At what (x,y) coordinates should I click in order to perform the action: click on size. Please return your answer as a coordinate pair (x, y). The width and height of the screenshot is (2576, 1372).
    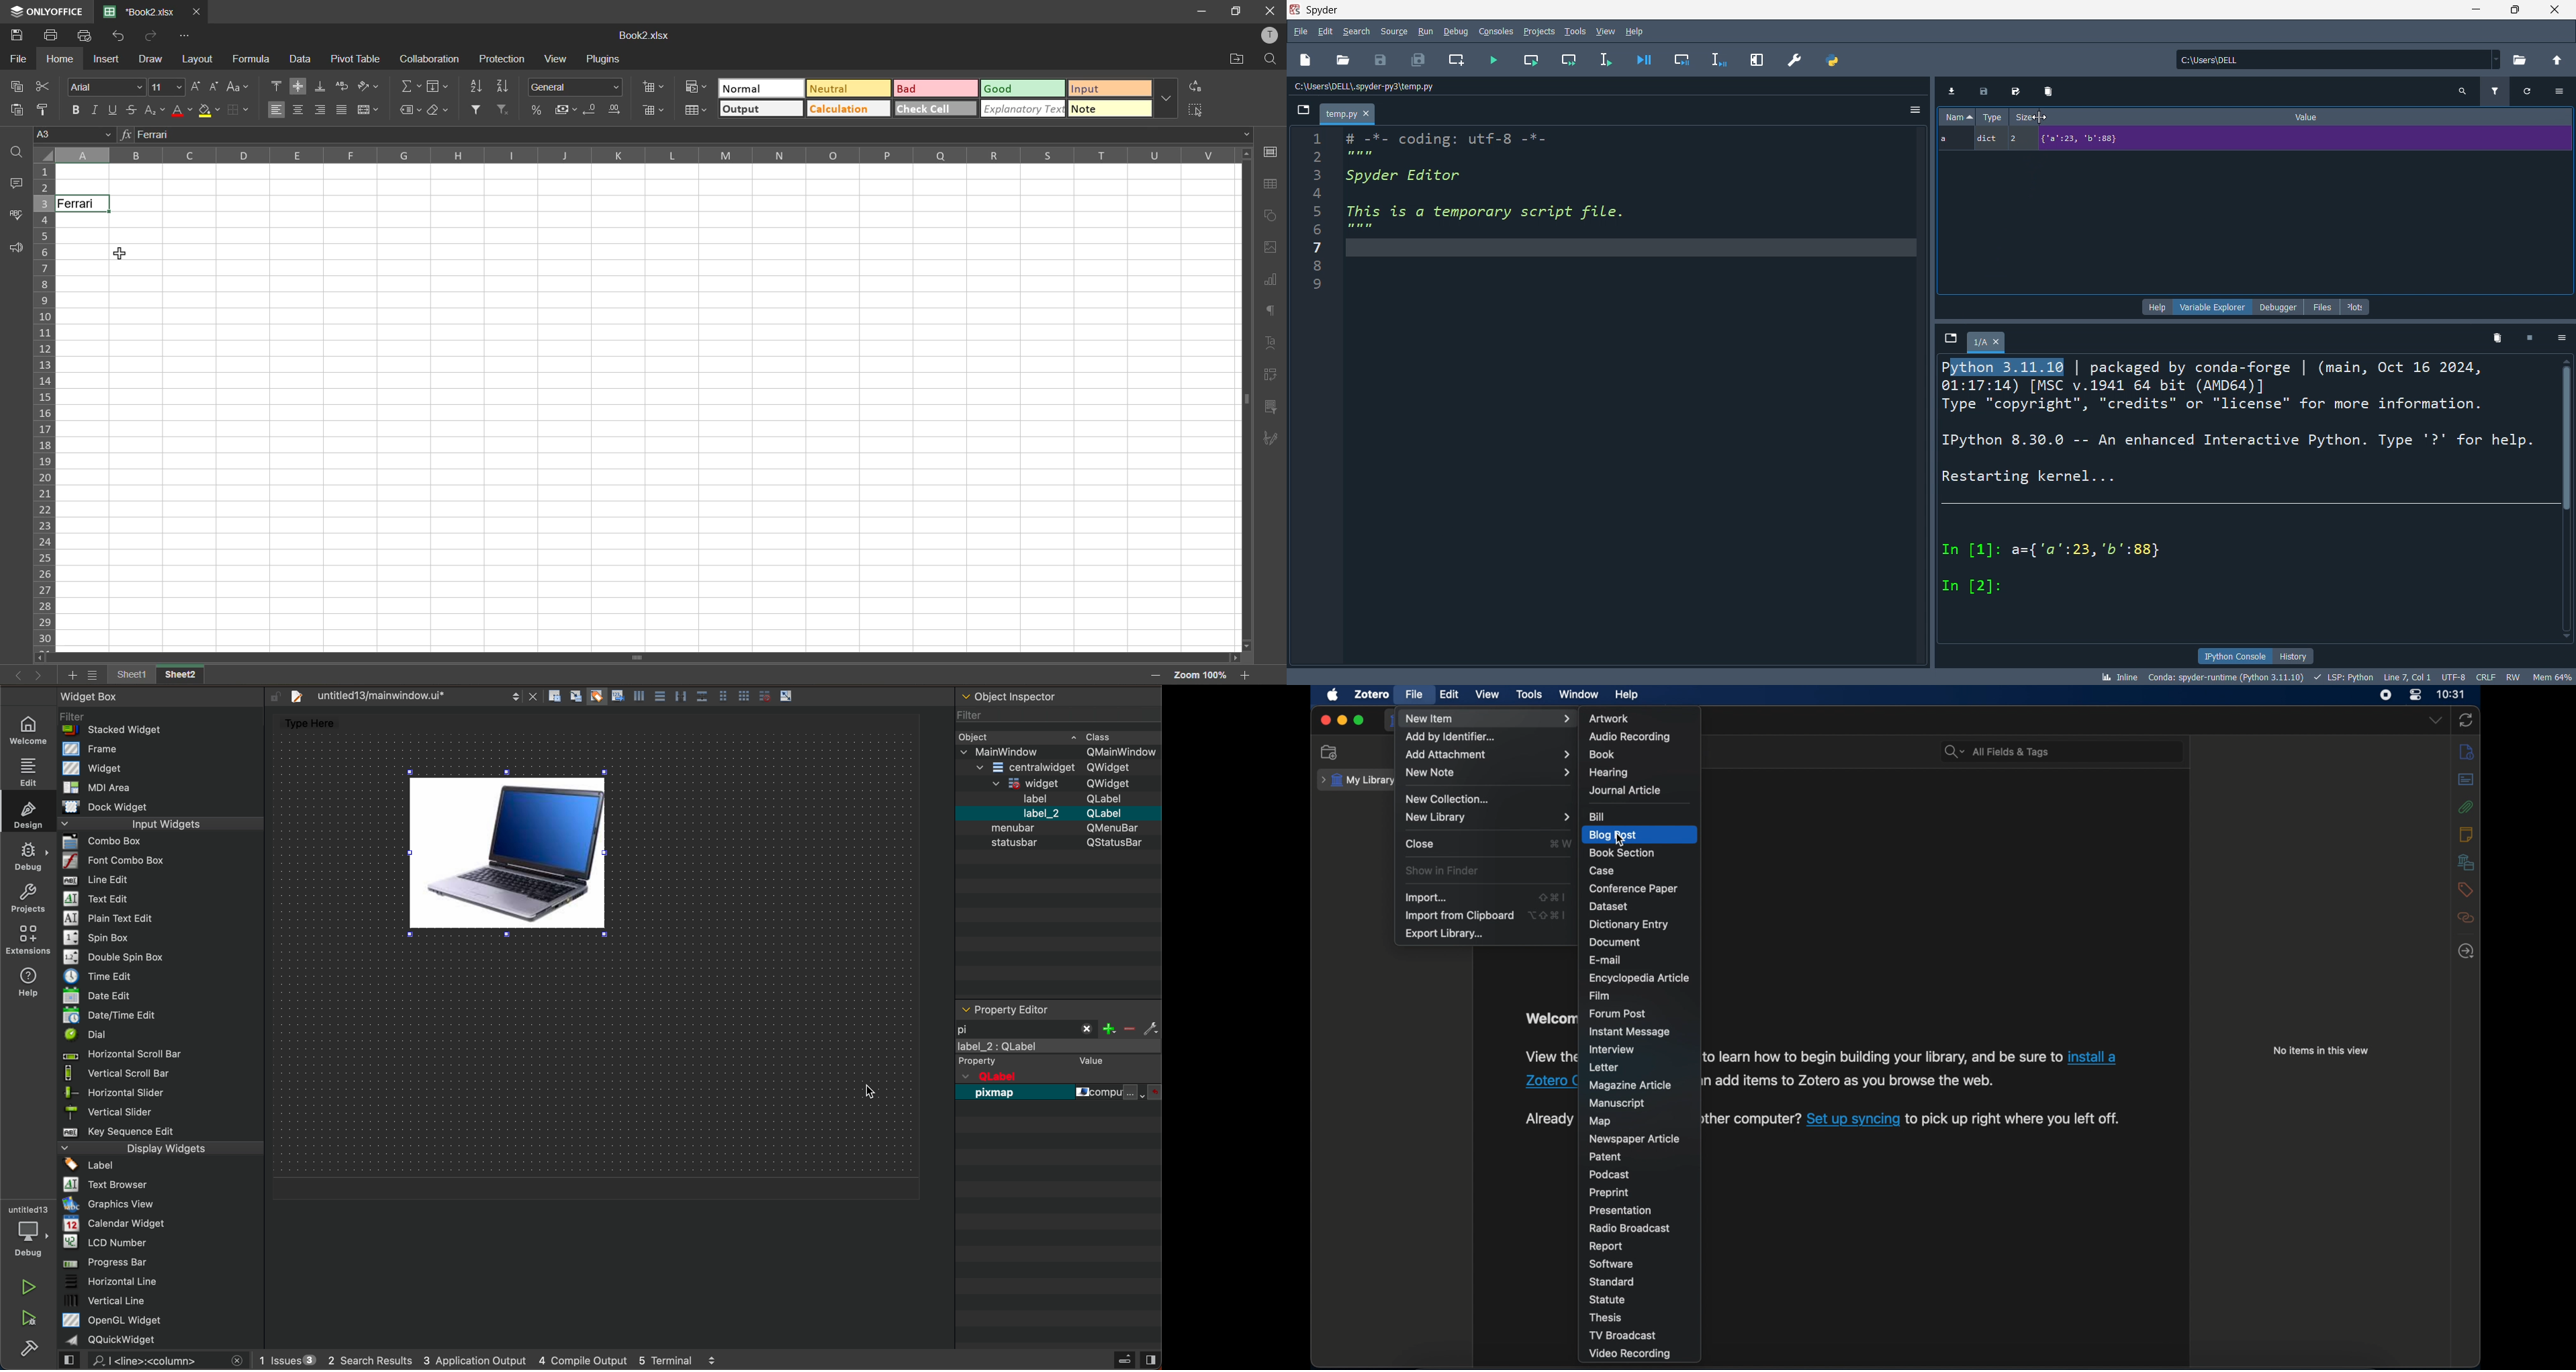
    Looking at the image, I should click on (2030, 118).